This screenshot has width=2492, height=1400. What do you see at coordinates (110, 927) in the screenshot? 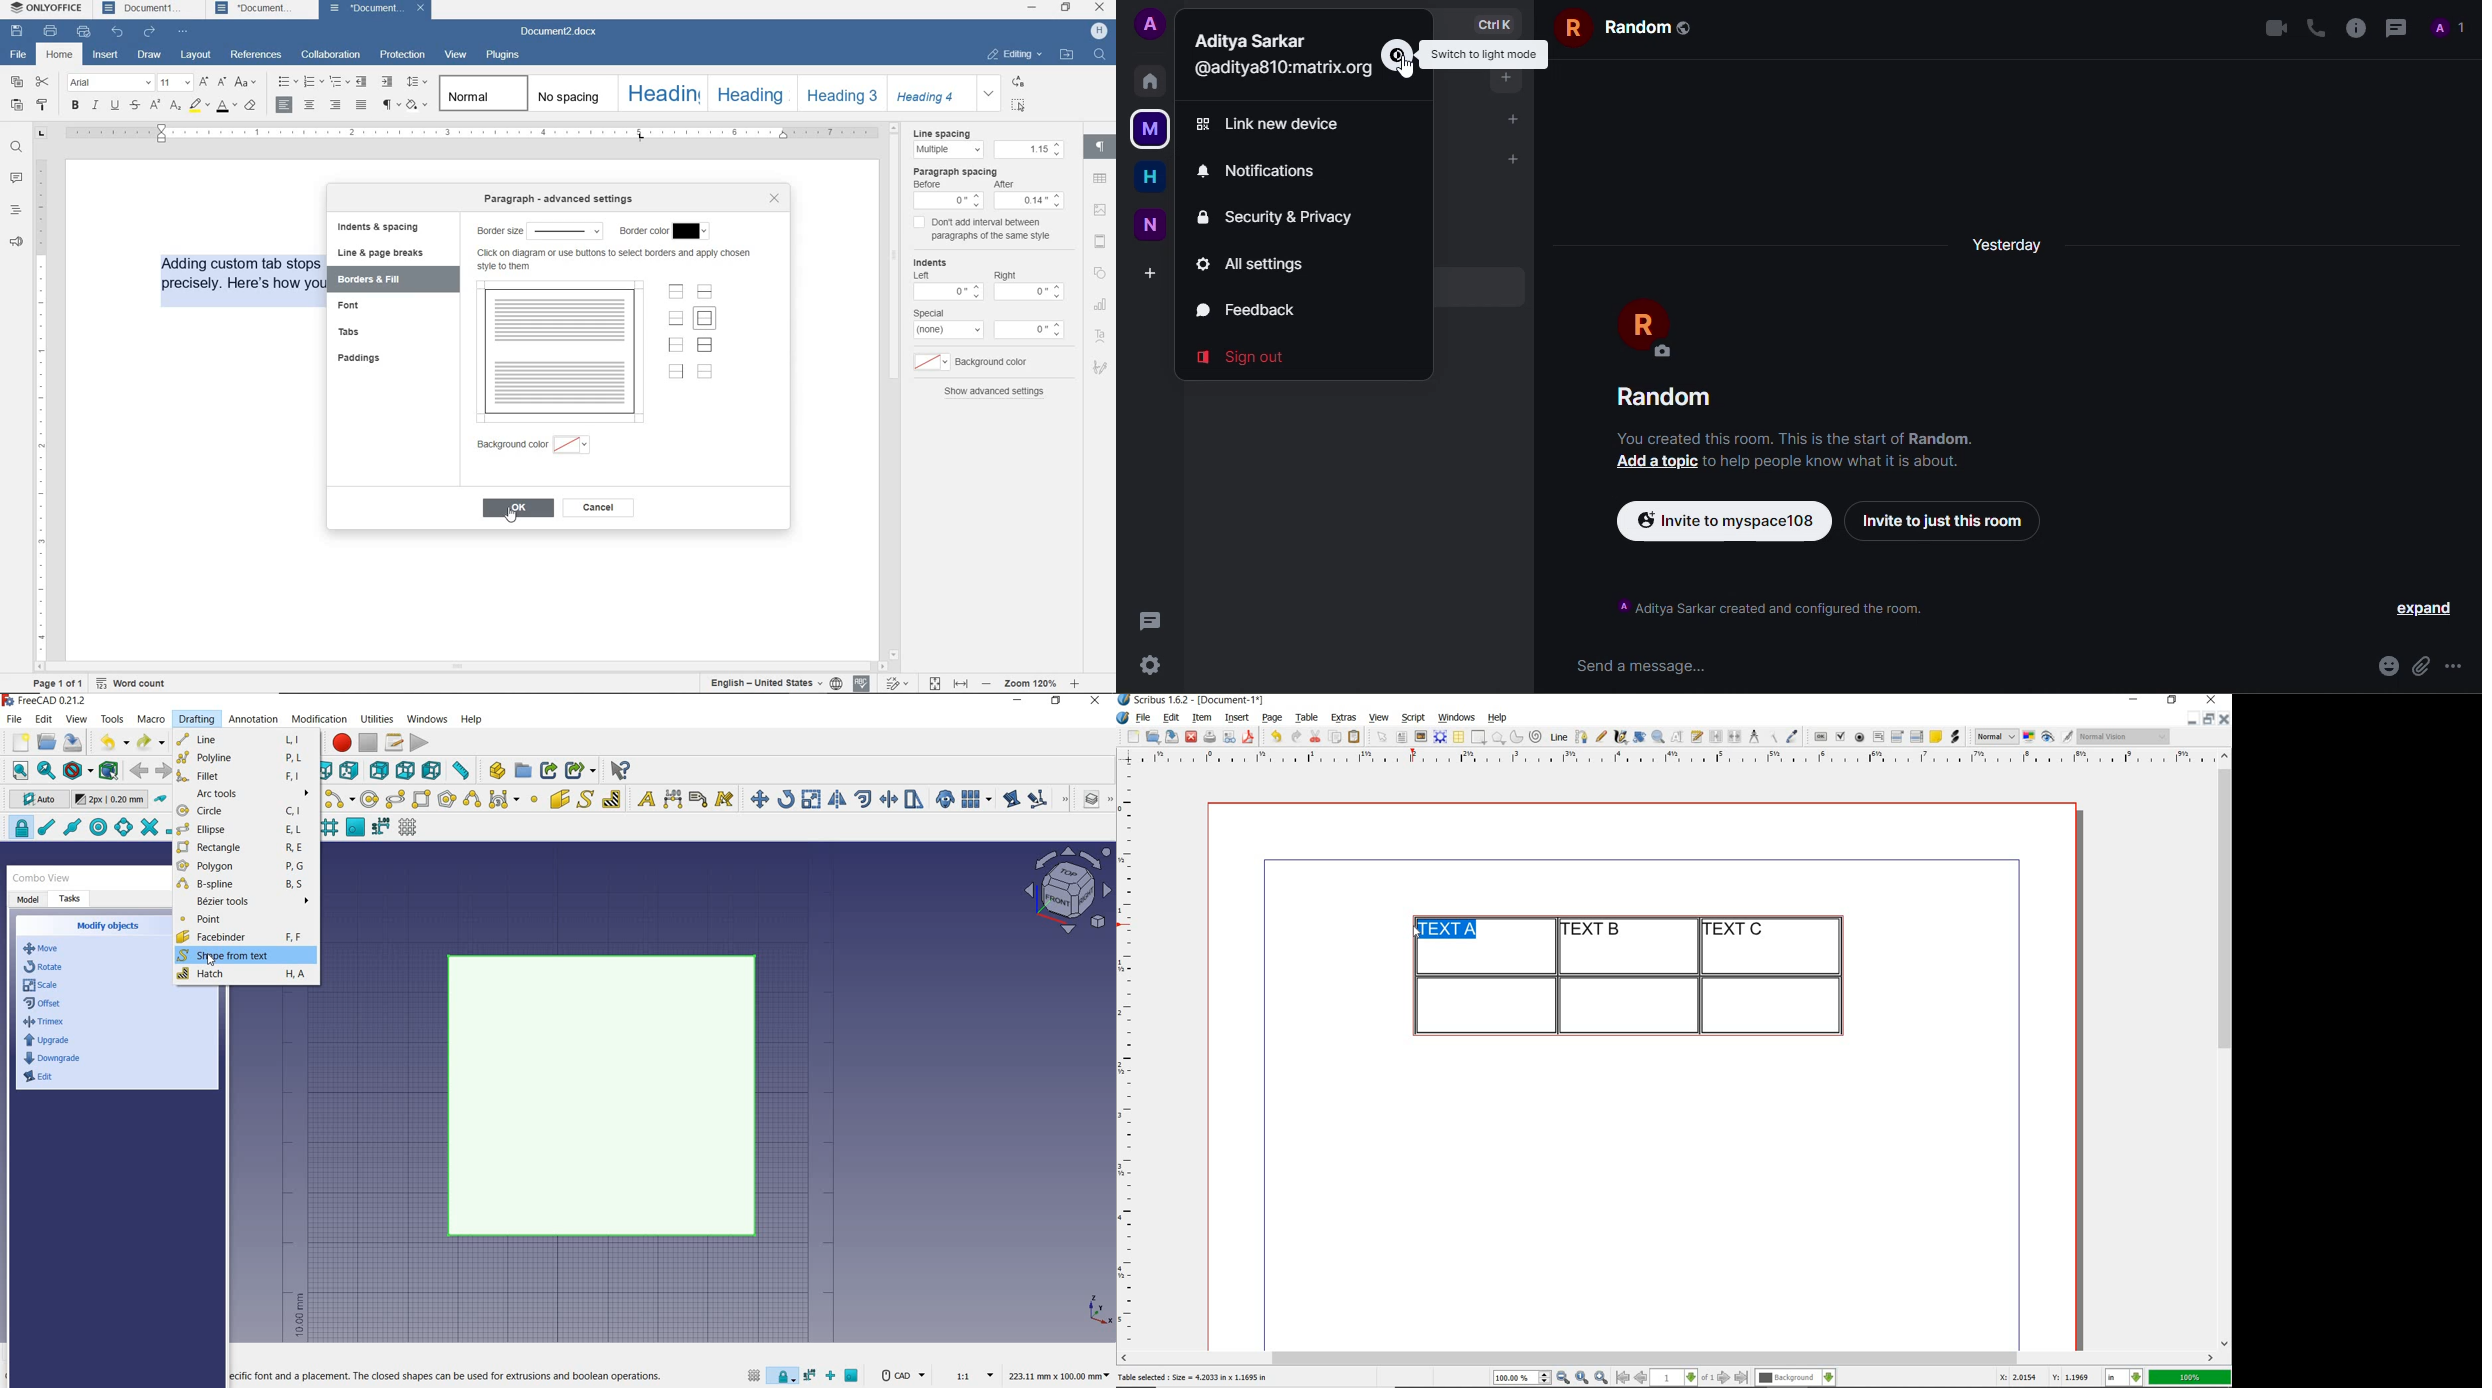
I see `create objects` at bounding box center [110, 927].